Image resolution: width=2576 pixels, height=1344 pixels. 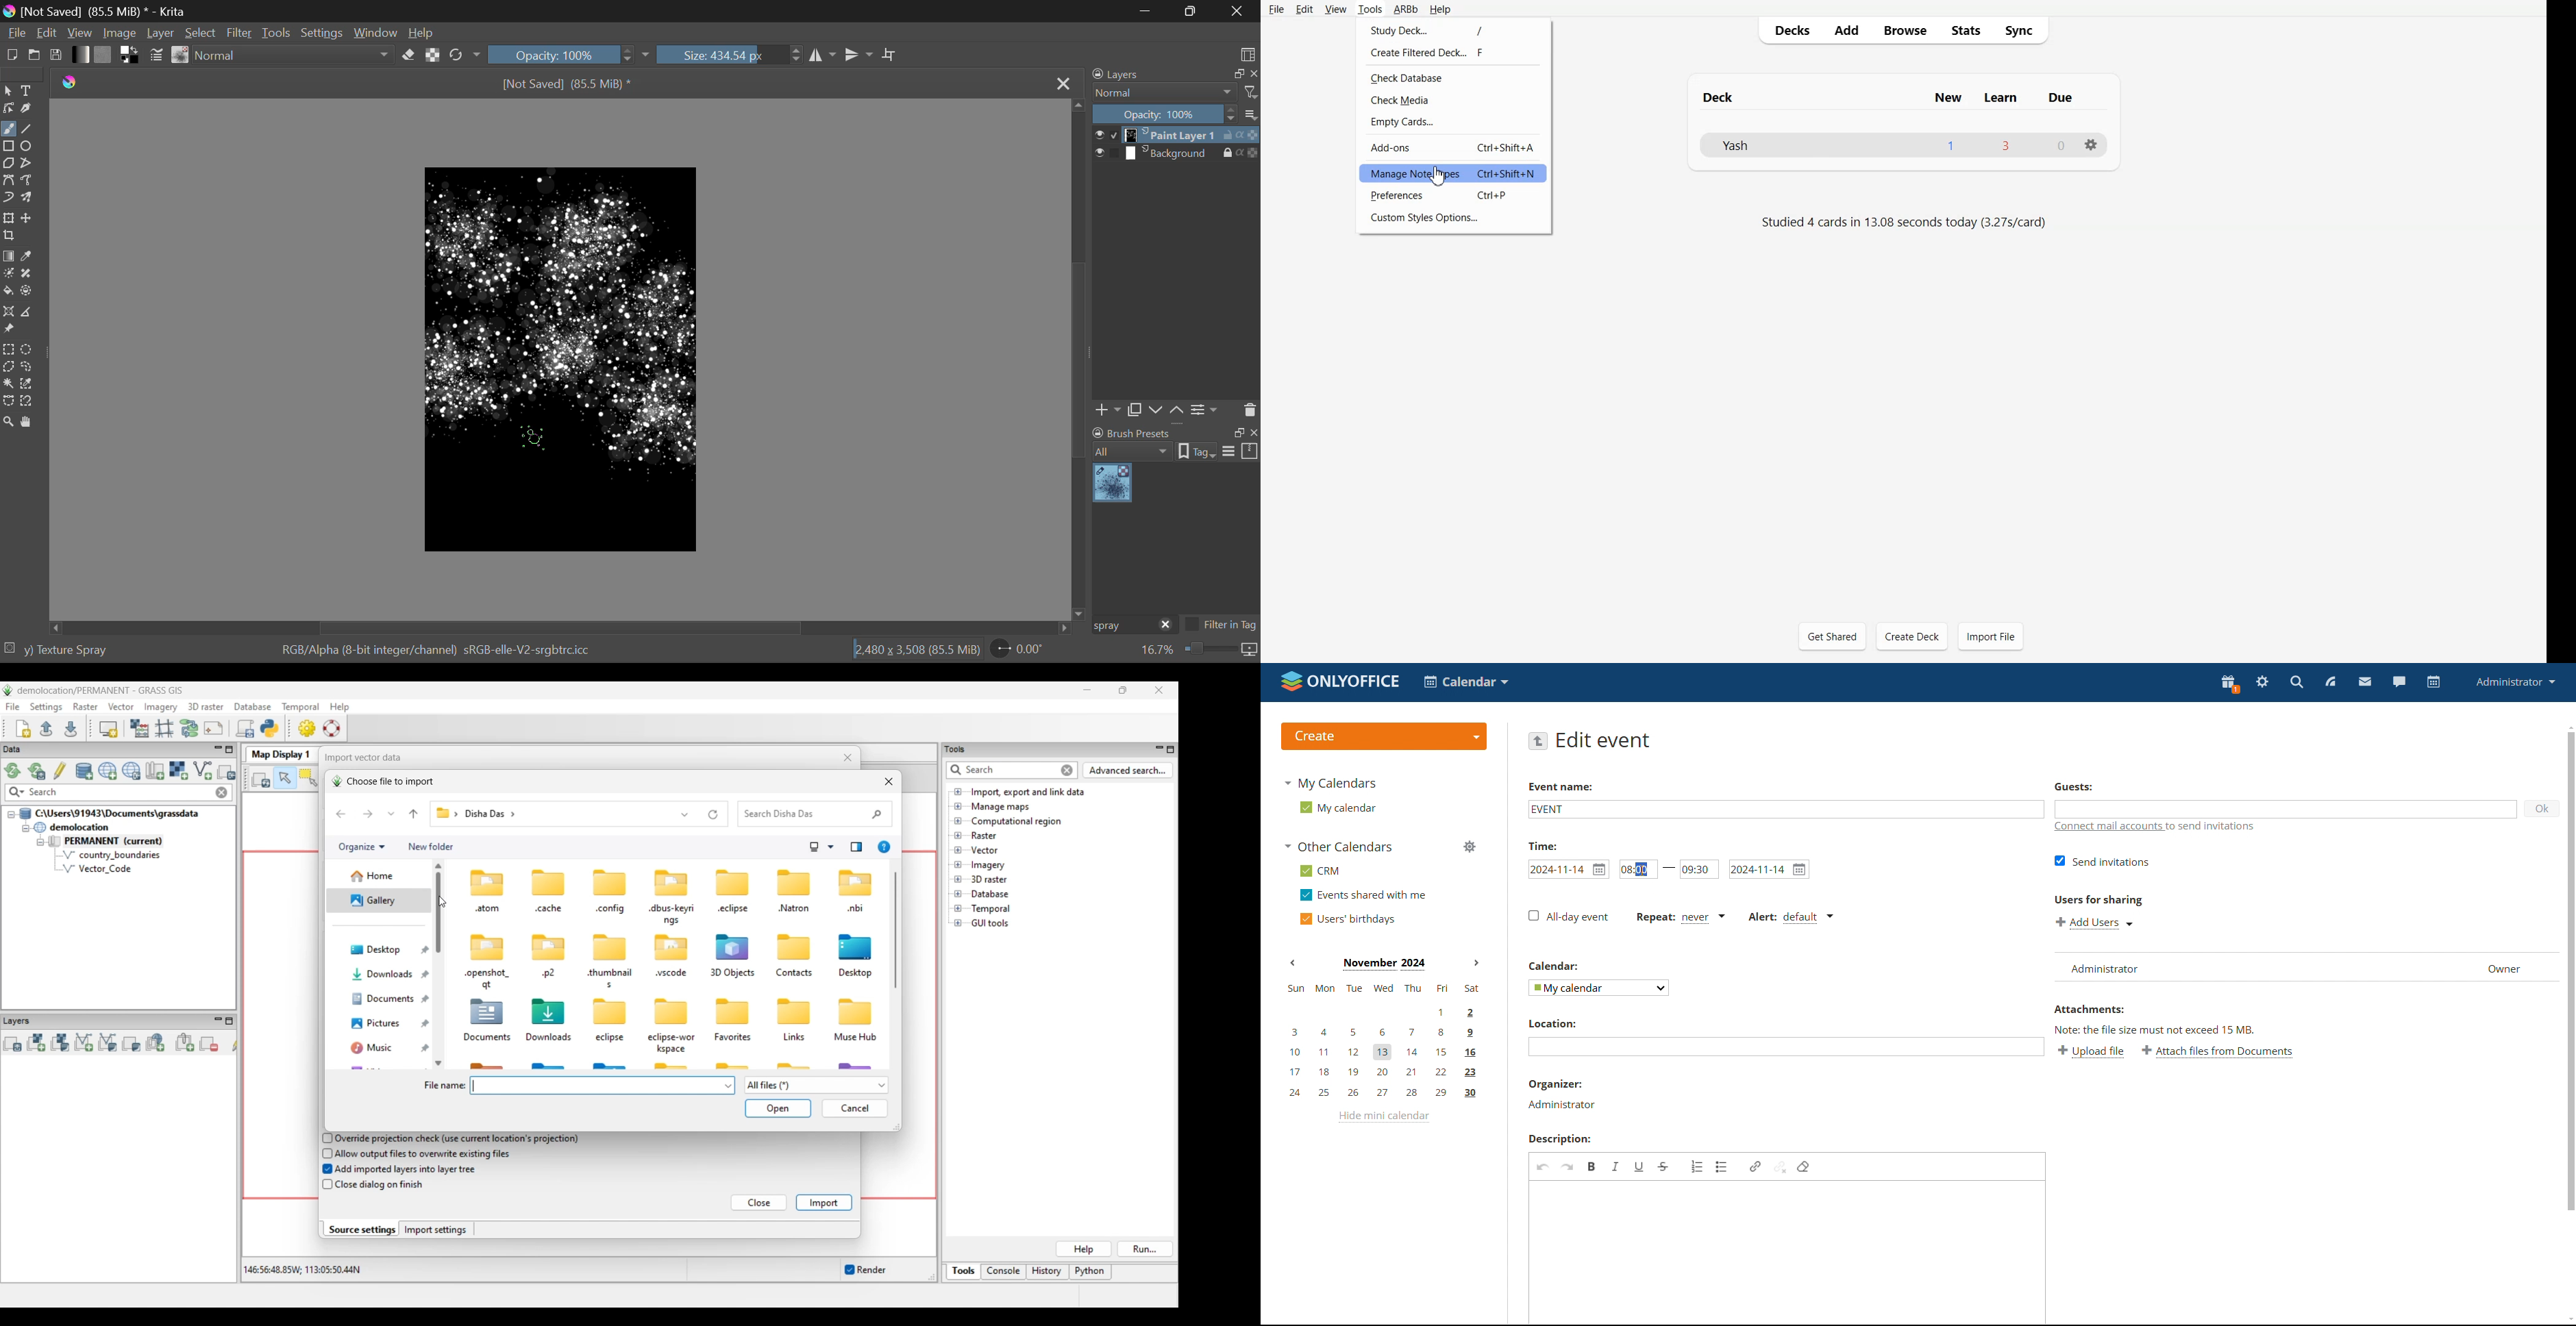 What do you see at coordinates (1768, 869) in the screenshot?
I see `end date` at bounding box center [1768, 869].